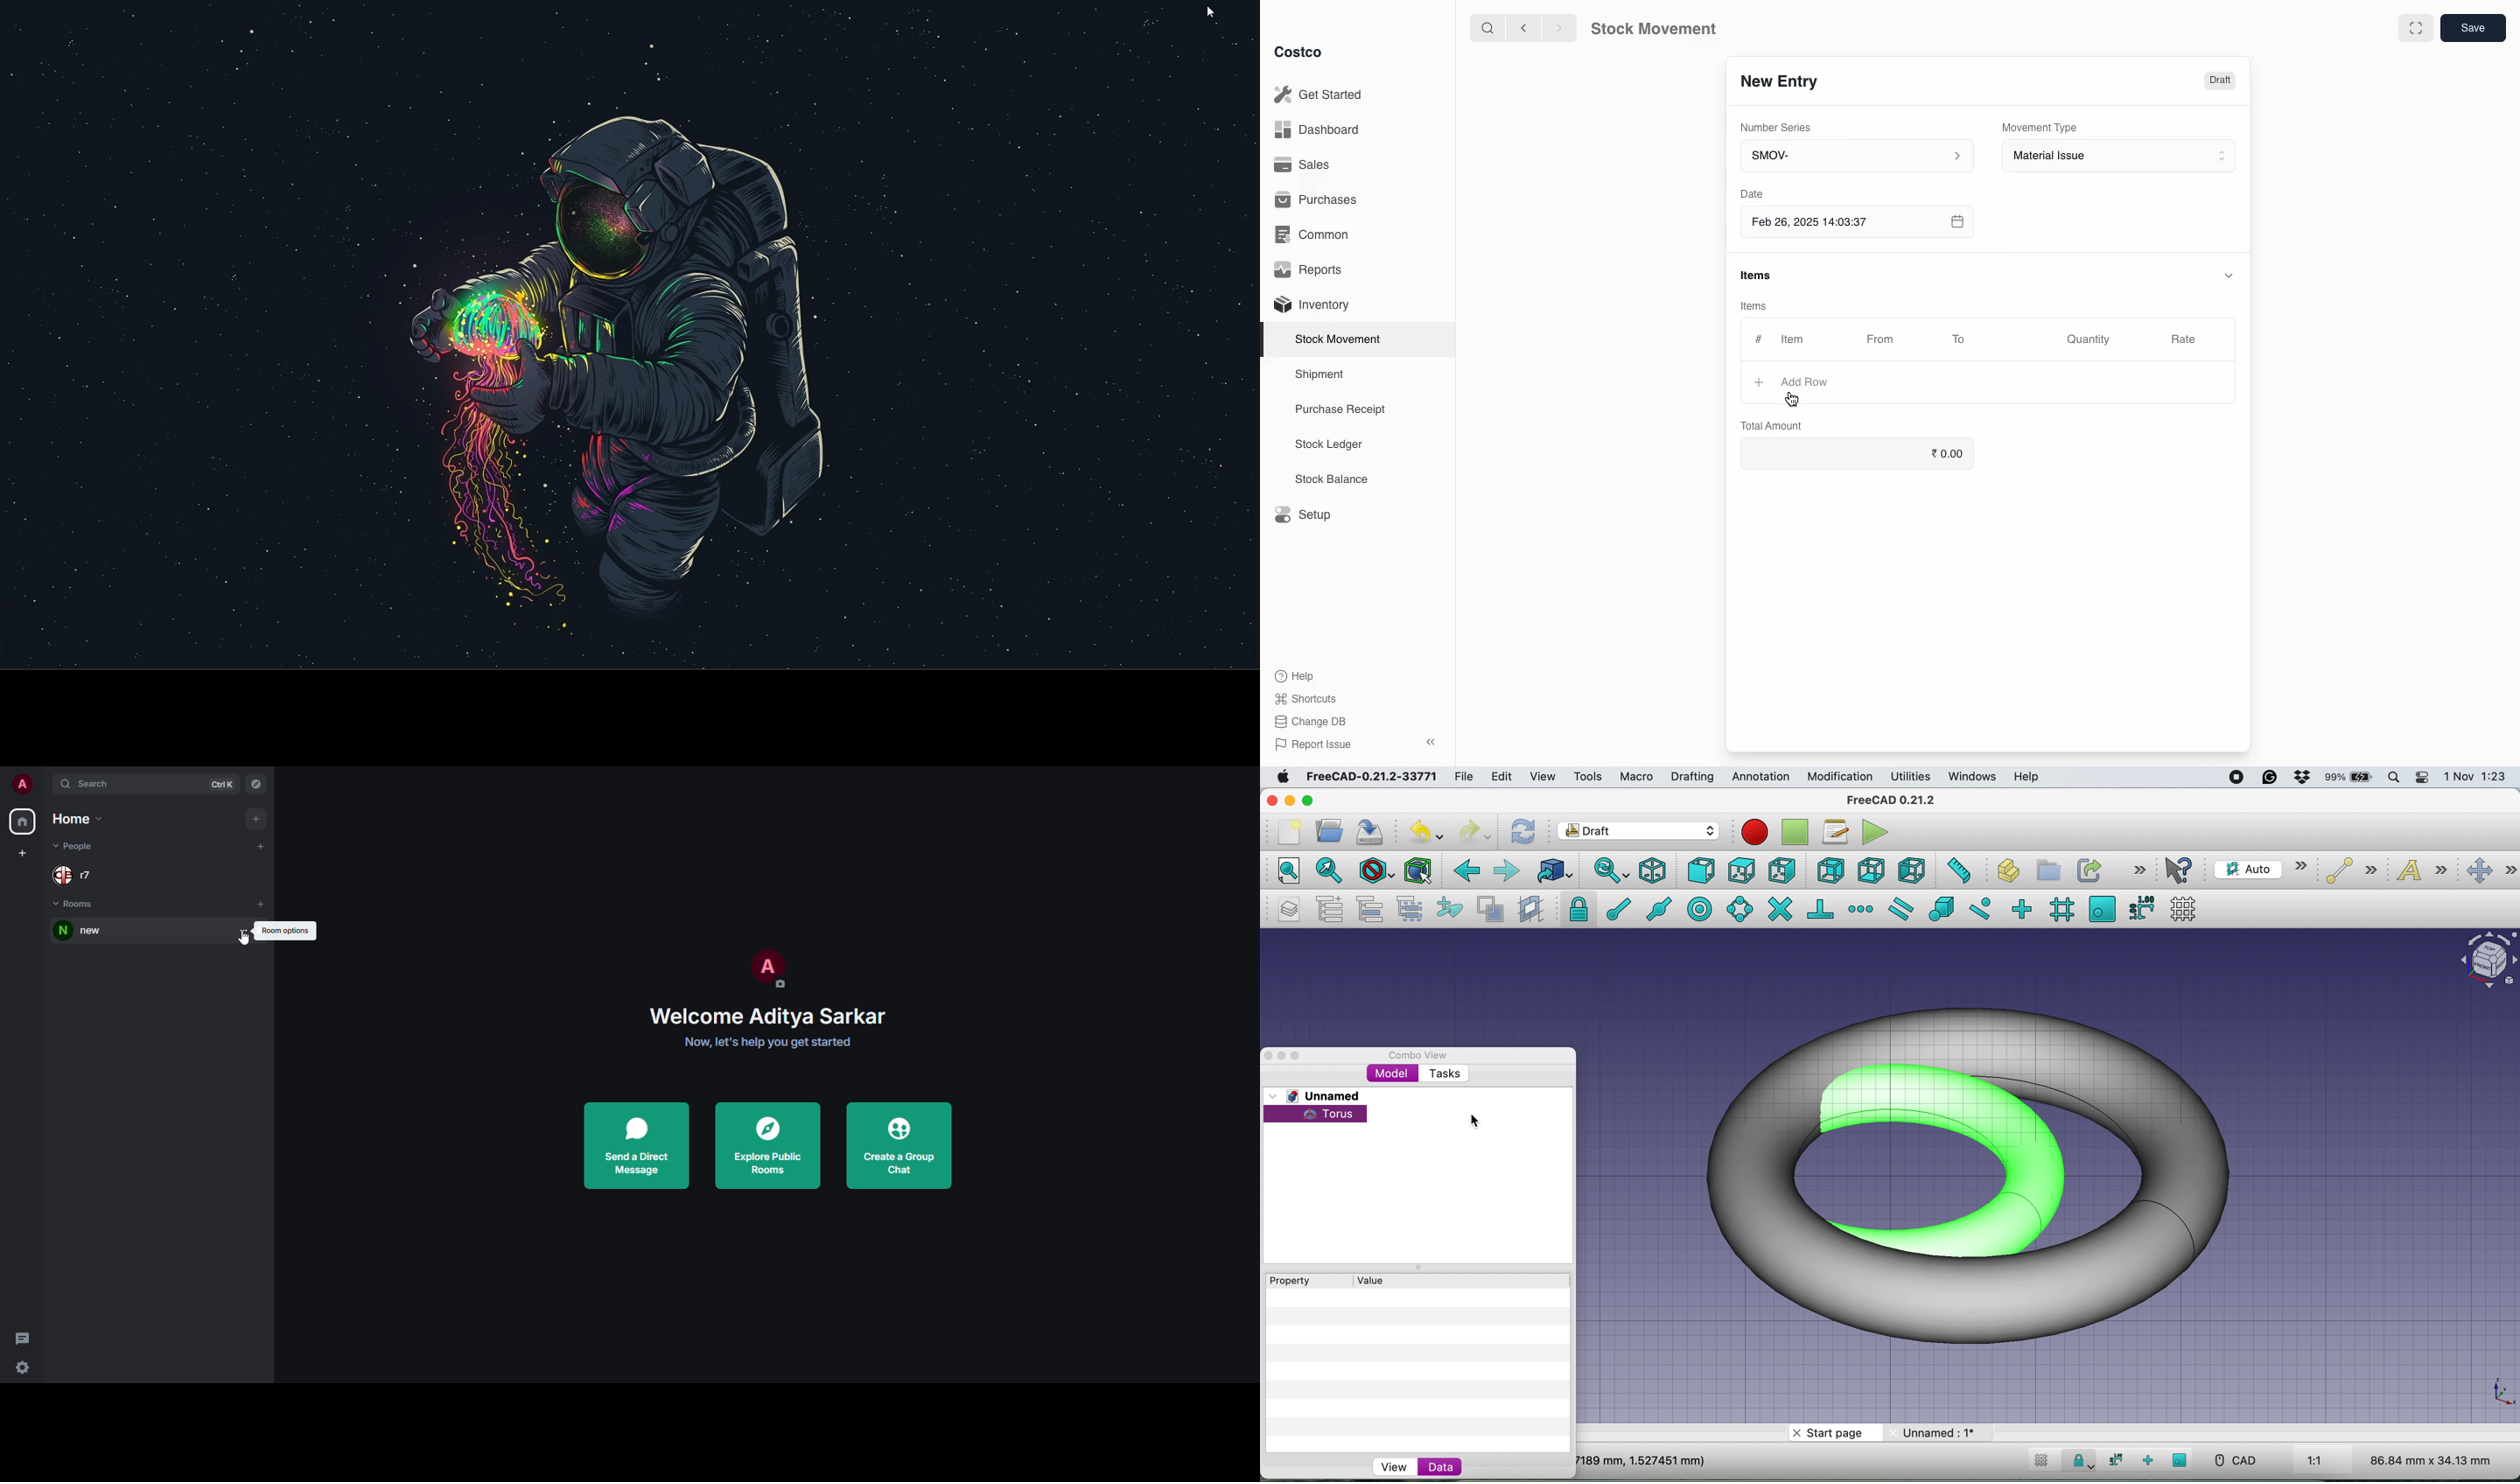 The image size is (2520, 1484). I want to click on Sales, so click(1305, 164).